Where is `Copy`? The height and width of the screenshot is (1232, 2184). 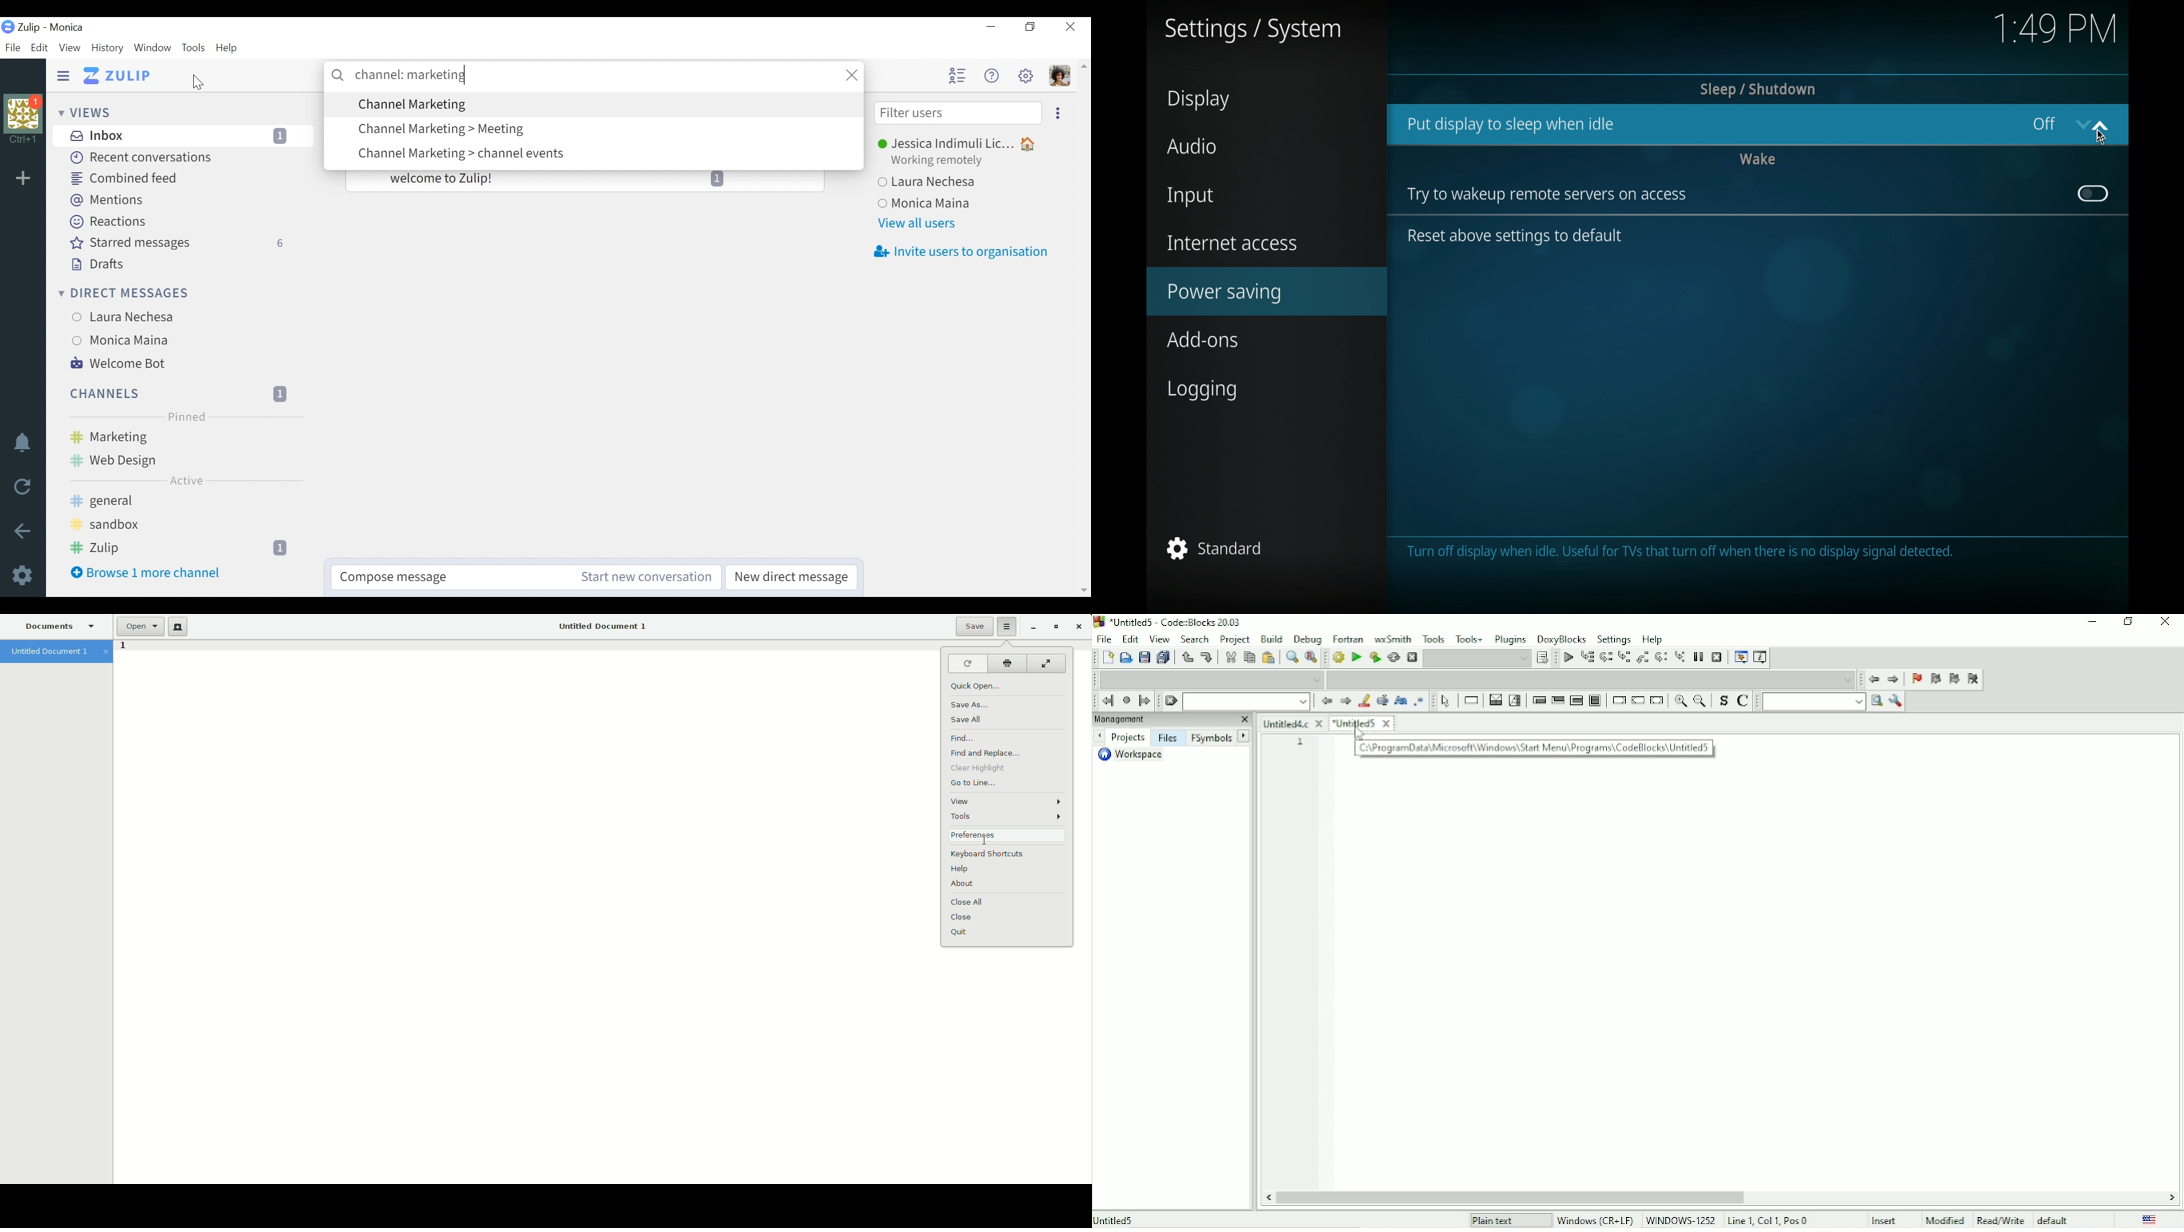
Copy is located at coordinates (1249, 658).